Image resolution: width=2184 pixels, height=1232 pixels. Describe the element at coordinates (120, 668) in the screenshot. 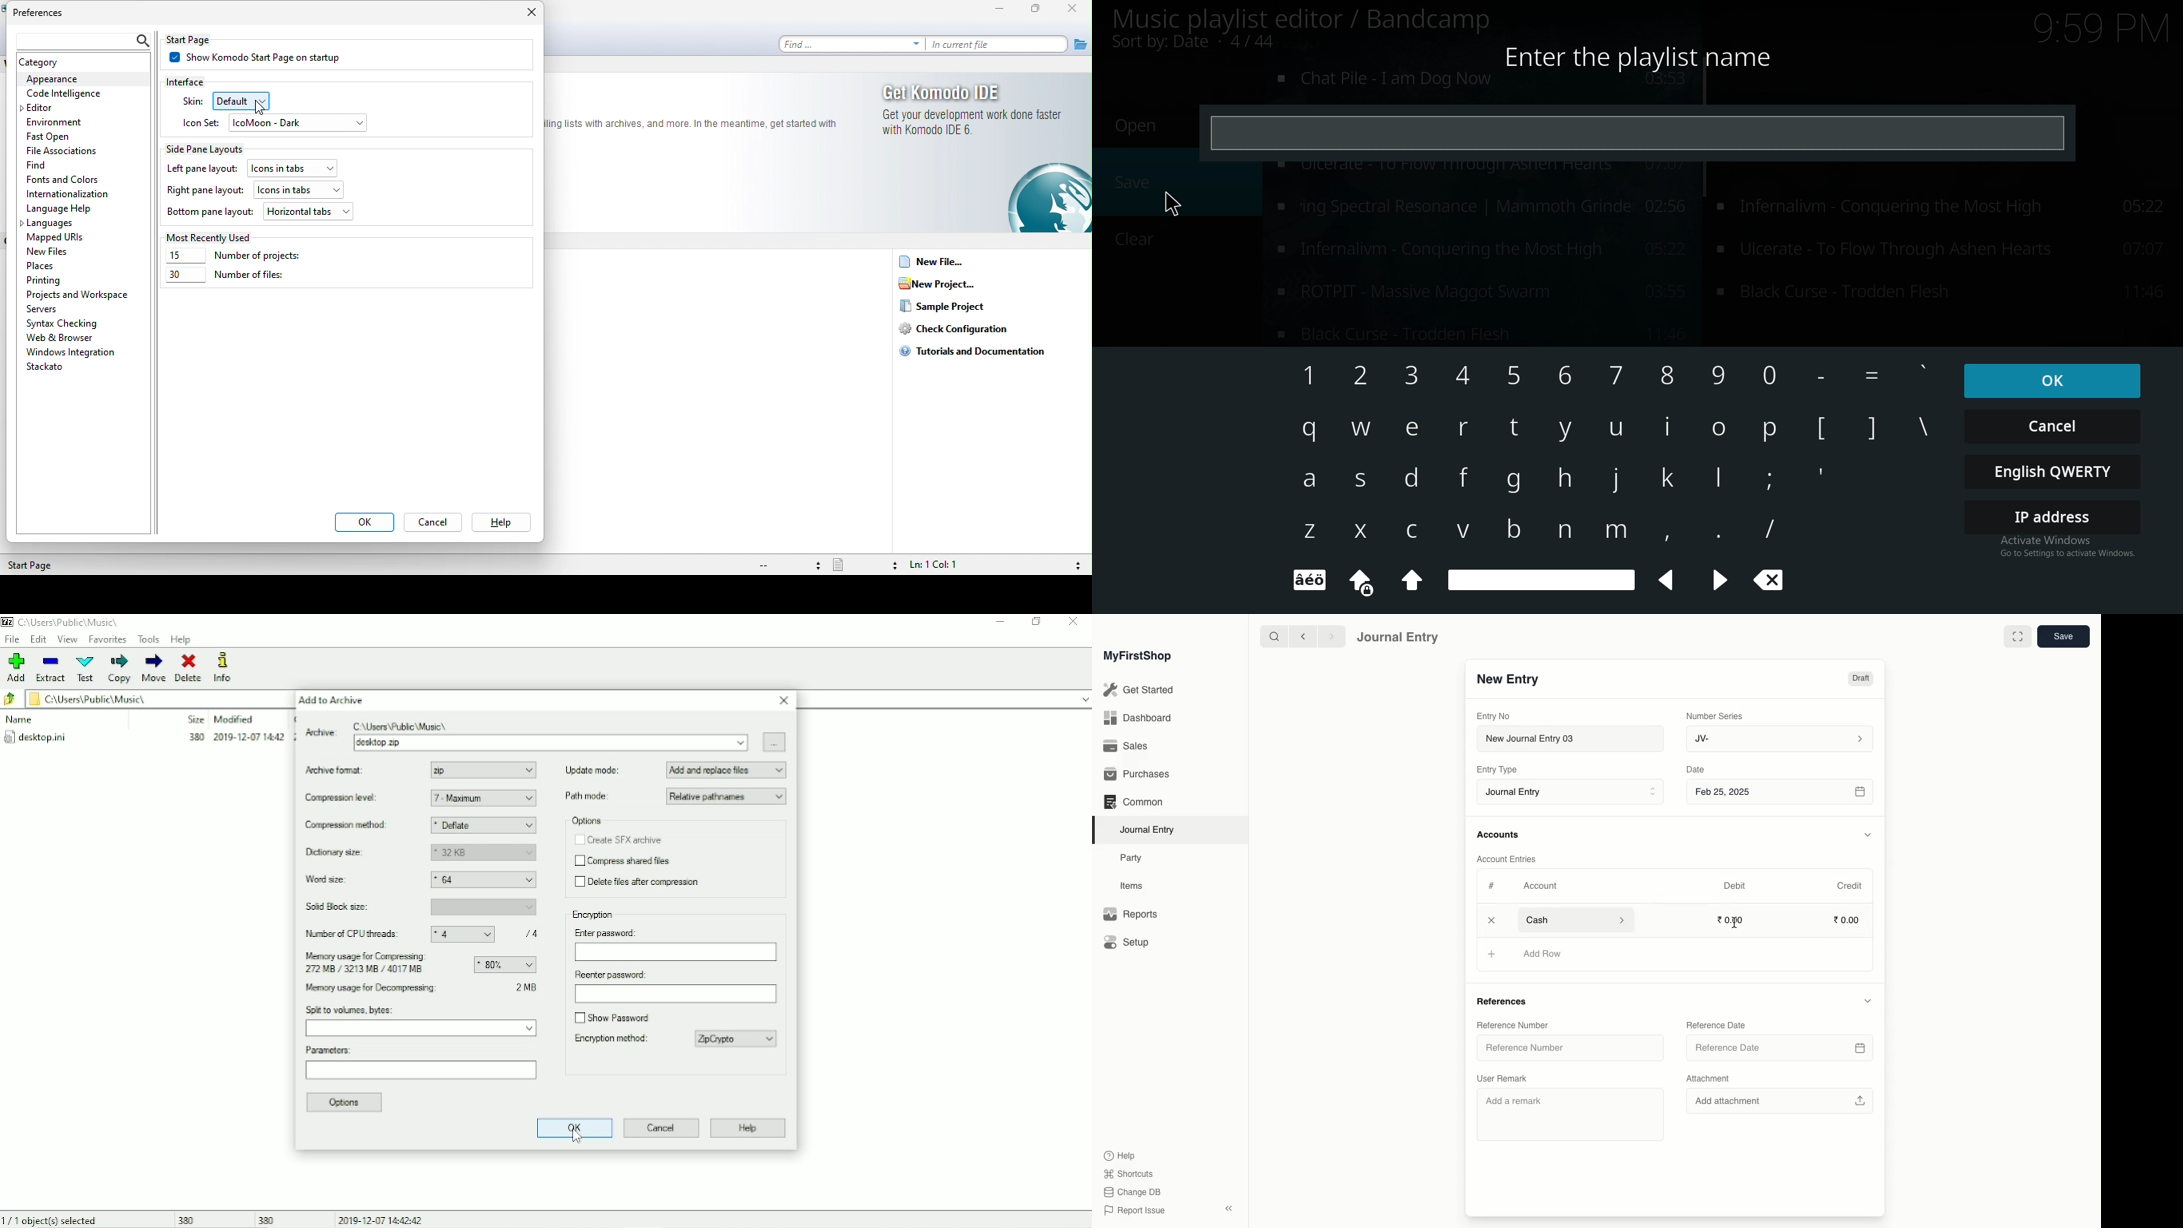

I see `Copy` at that location.